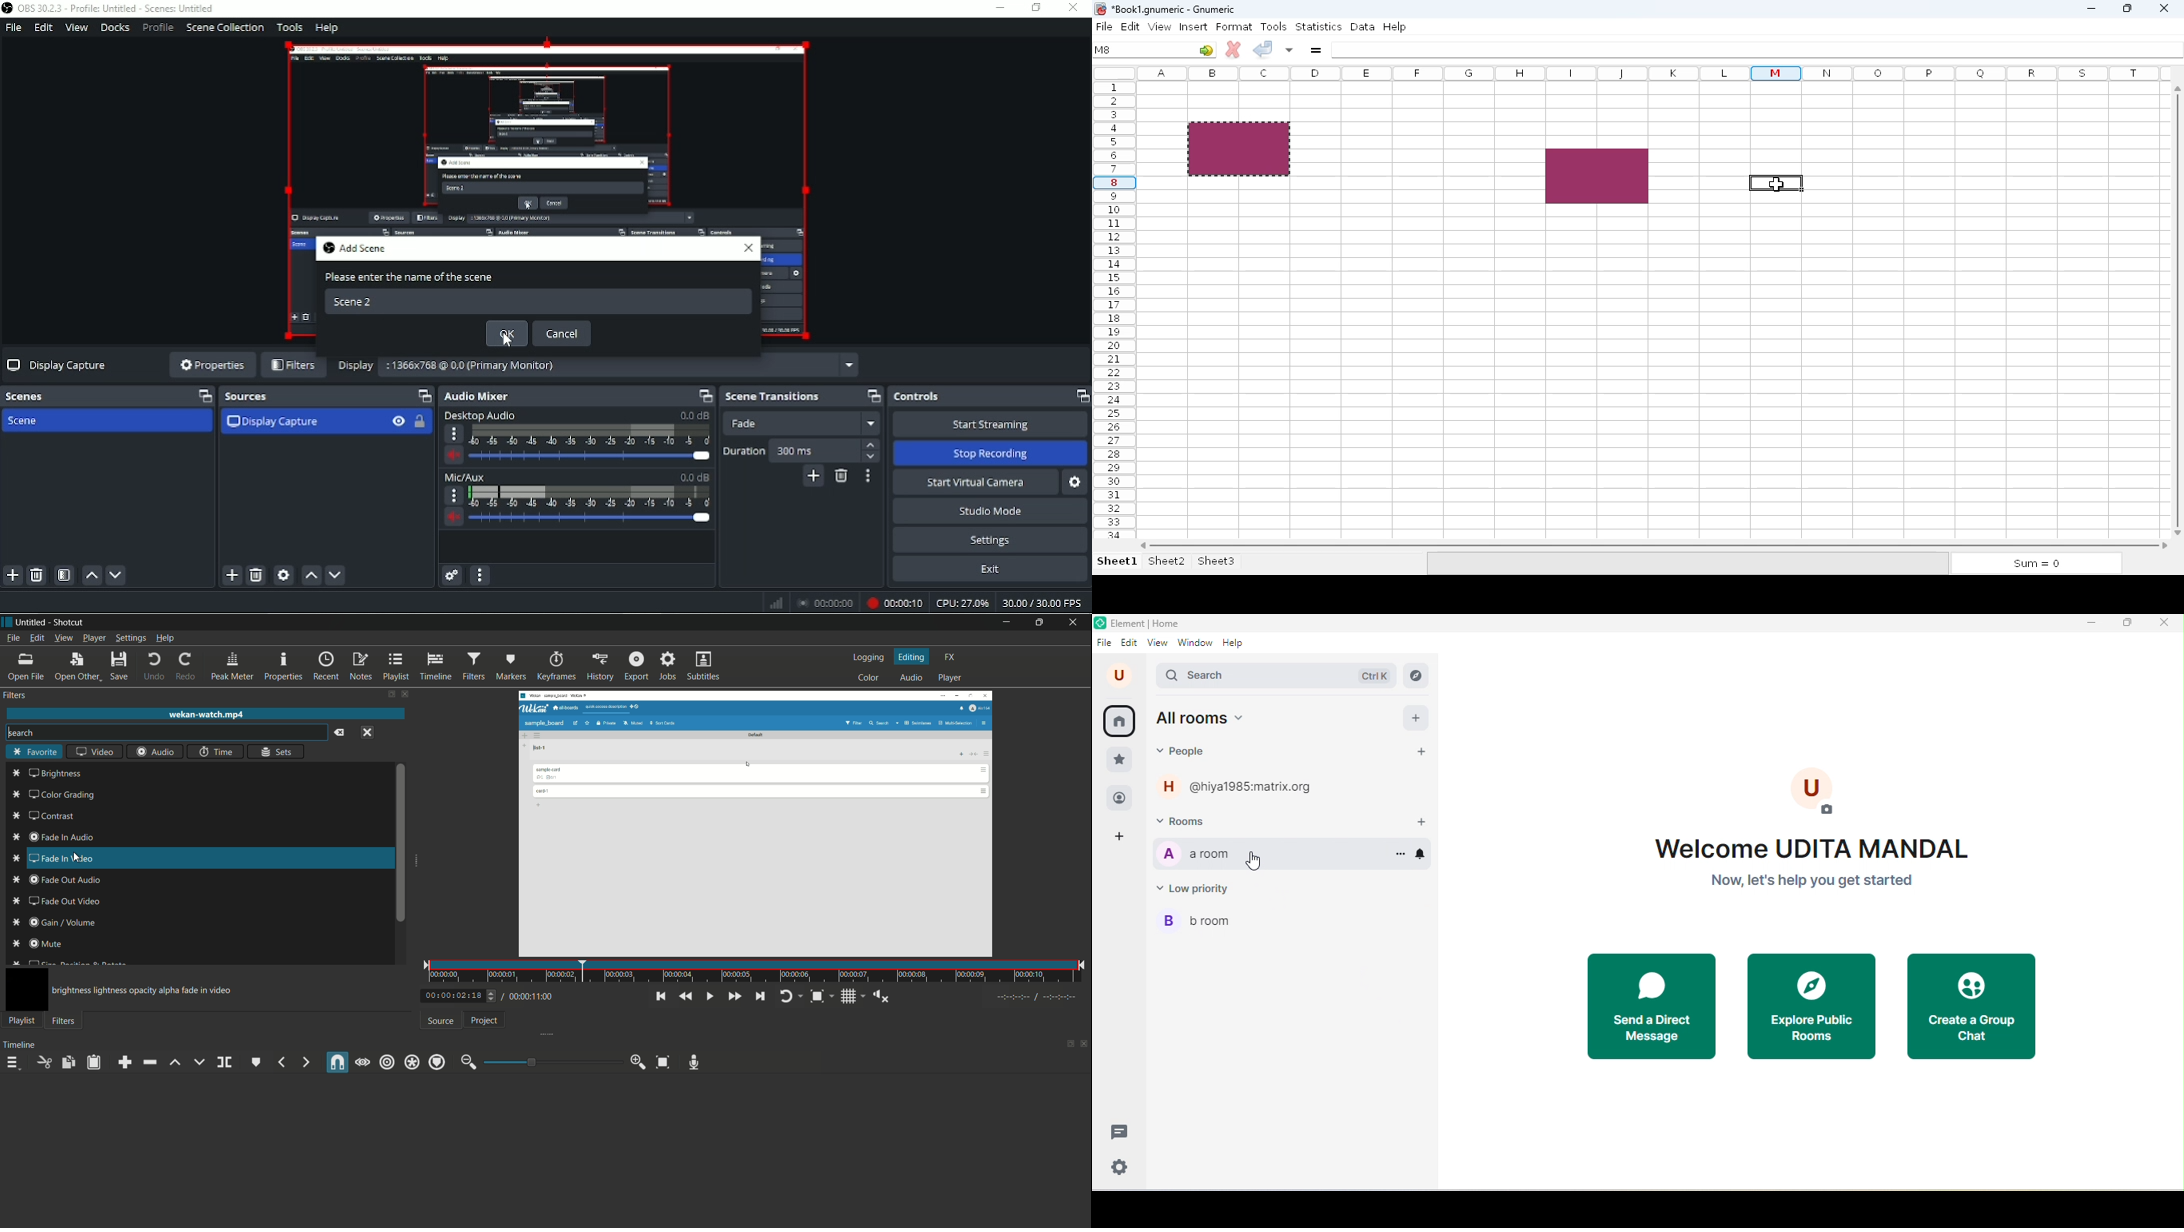 The height and width of the screenshot is (1232, 2184). What do you see at coordinates (466, 478) in the screenshot?
I see `Mic/Aux` at bounding box center [466, 478].